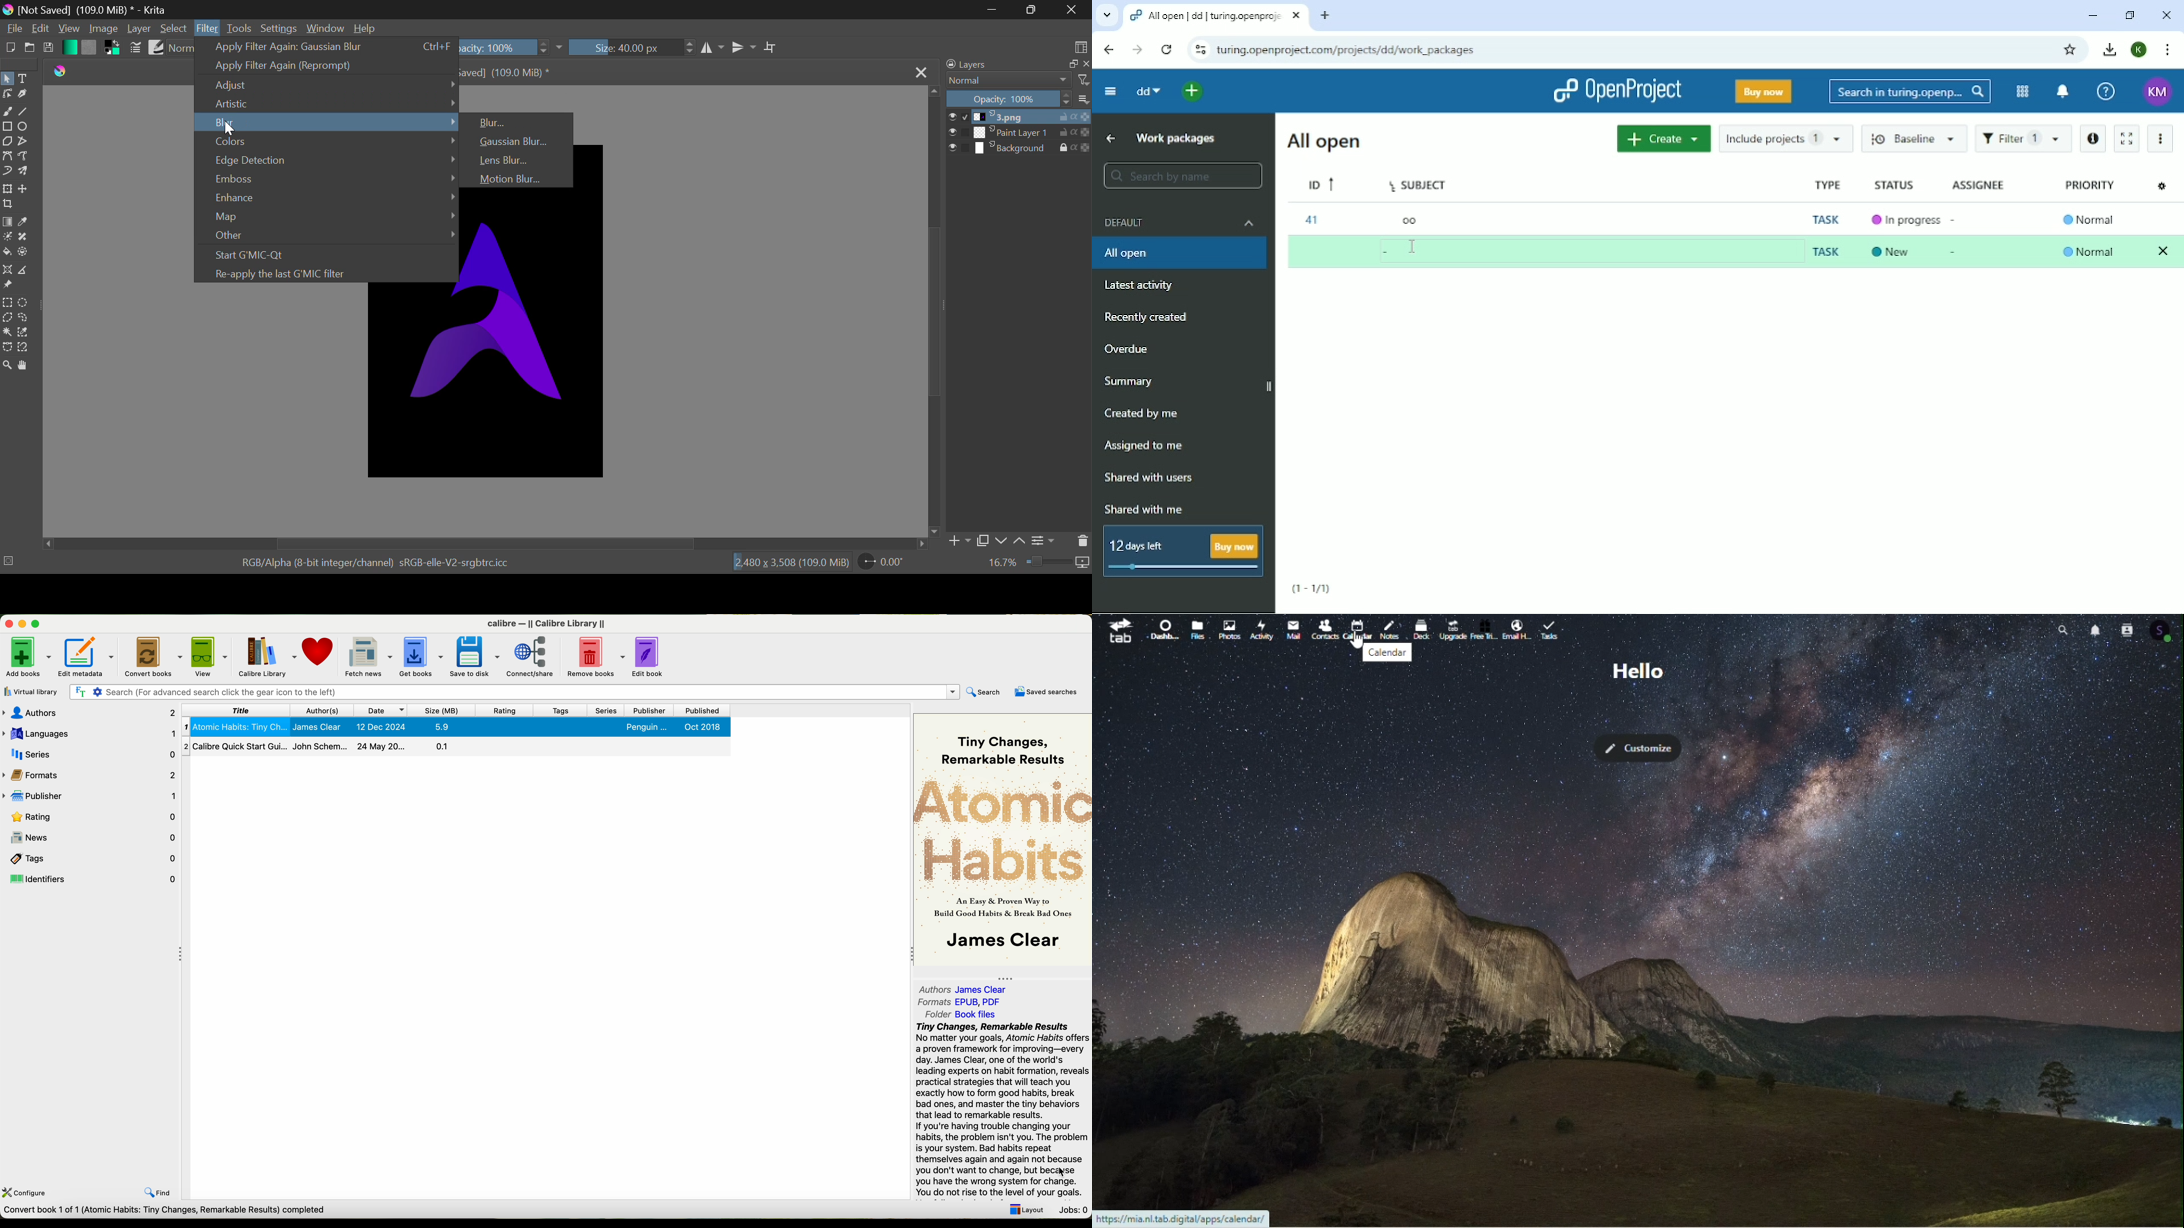 This screenshot has height=1232, width=2184. I want to click on dropdown, so click(562, 48).